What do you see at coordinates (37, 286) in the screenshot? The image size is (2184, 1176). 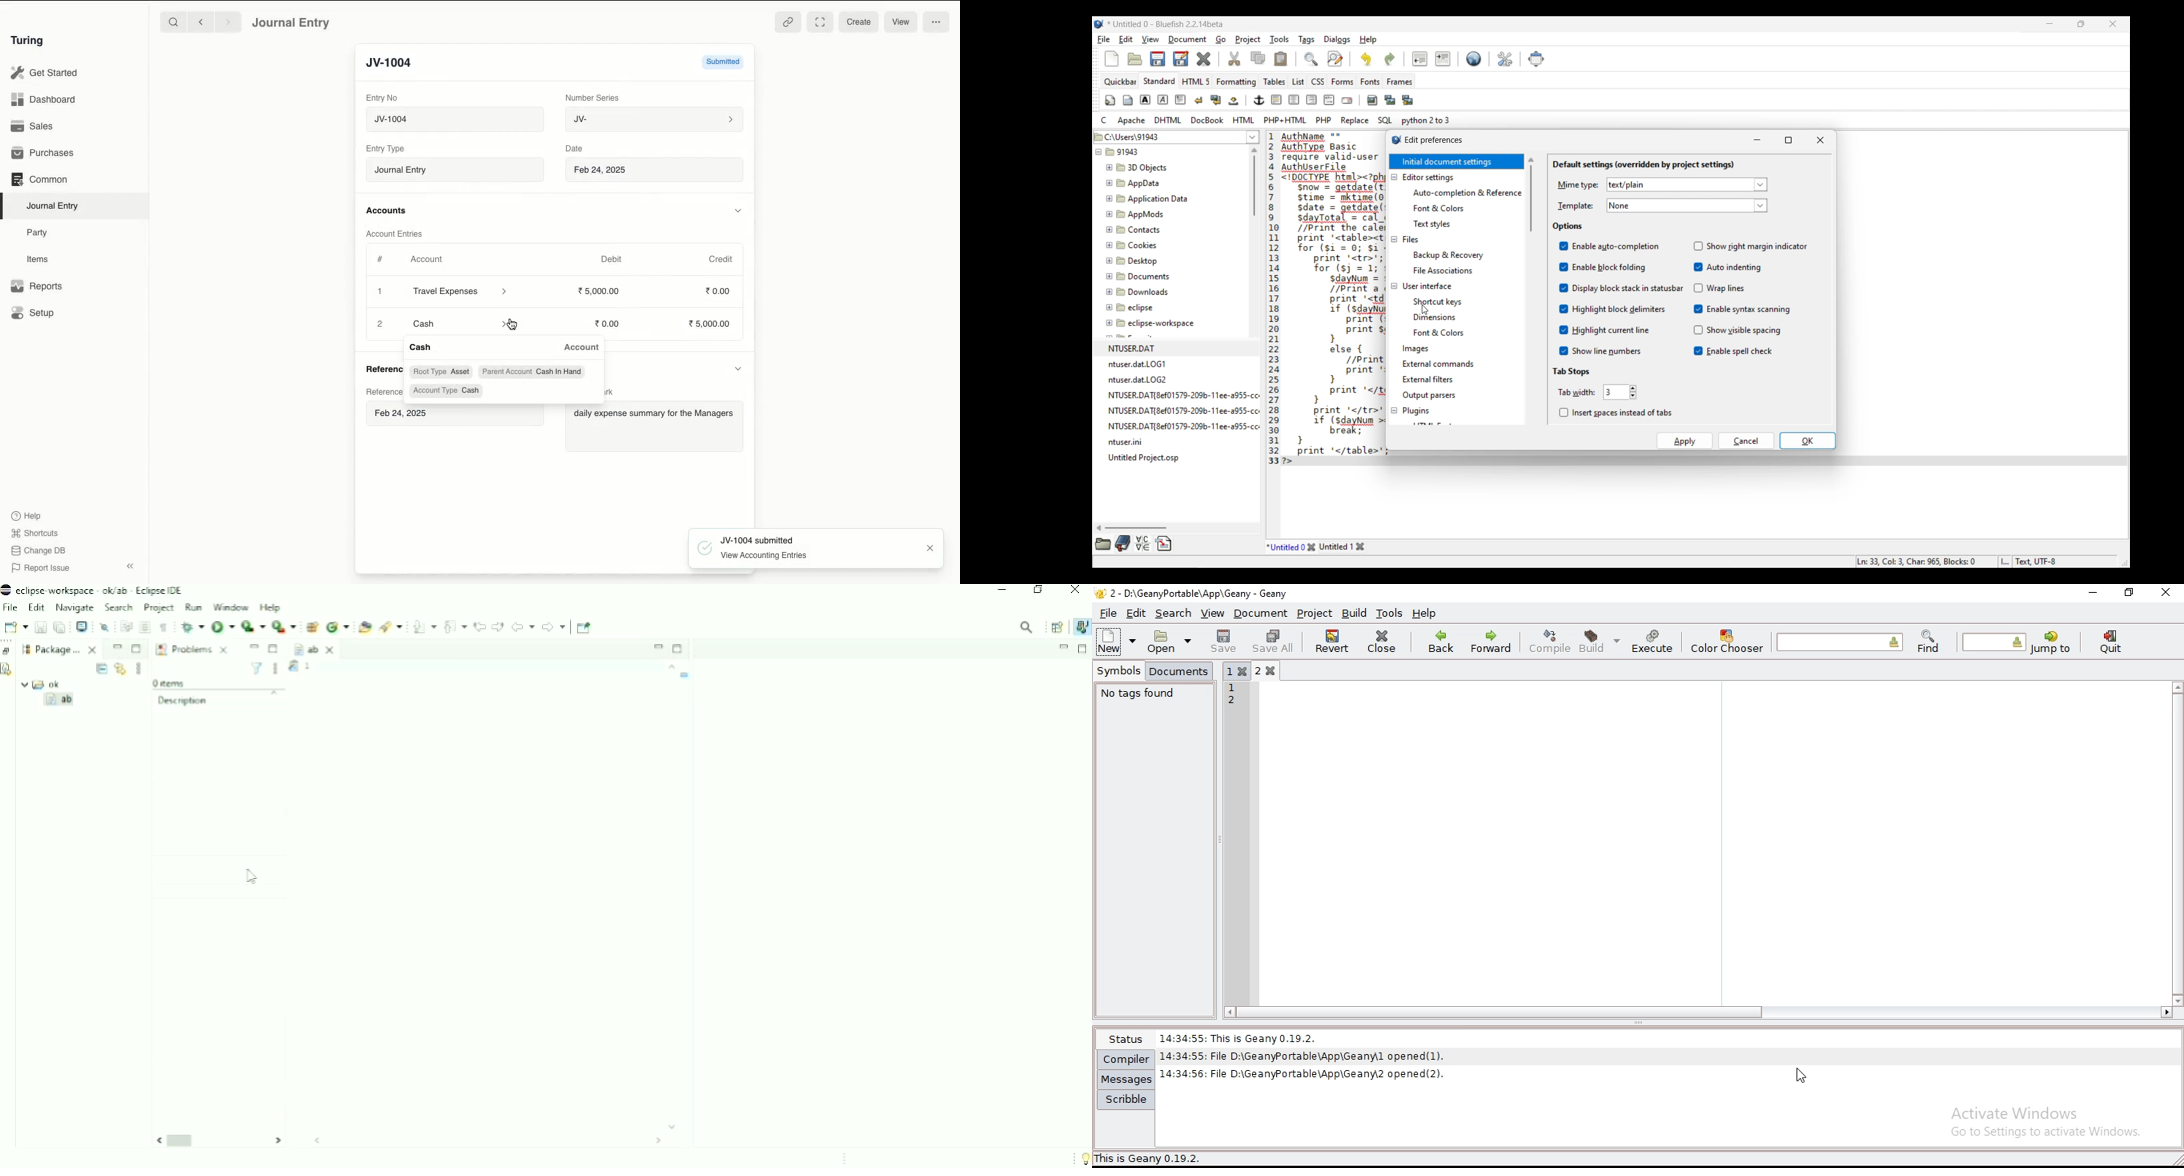 I see `Reports` at bounding box center [37, 286].